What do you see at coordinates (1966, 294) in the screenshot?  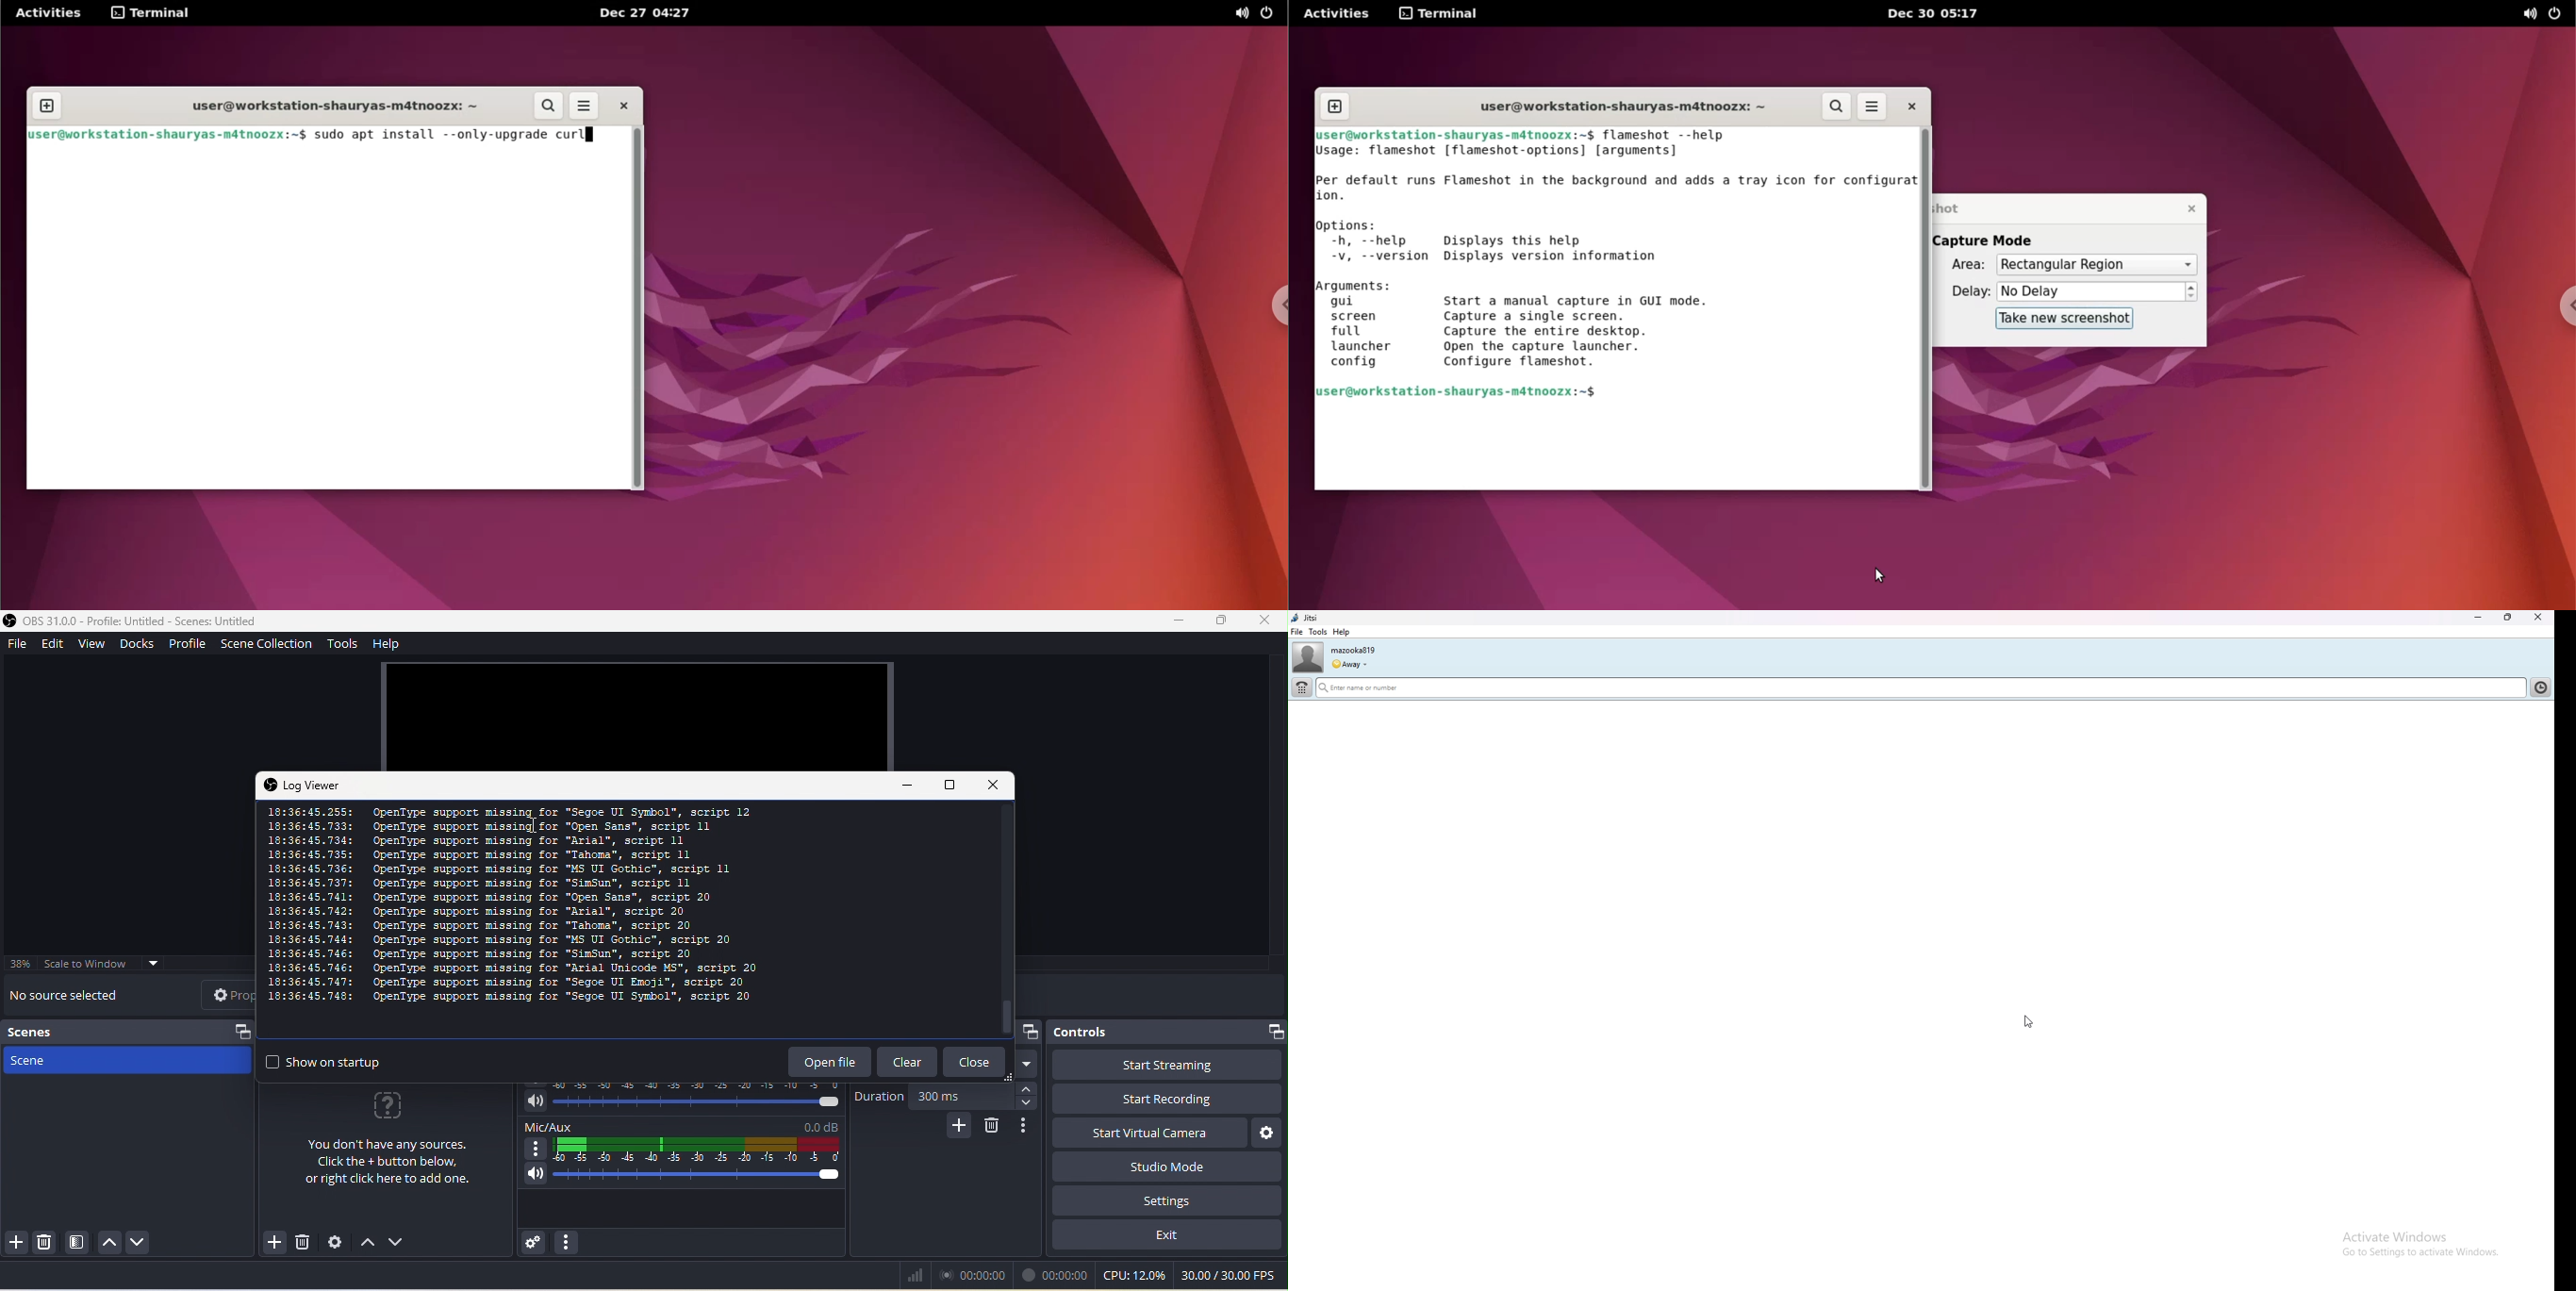 I see `delay:` at bounding box center [1966, 294].